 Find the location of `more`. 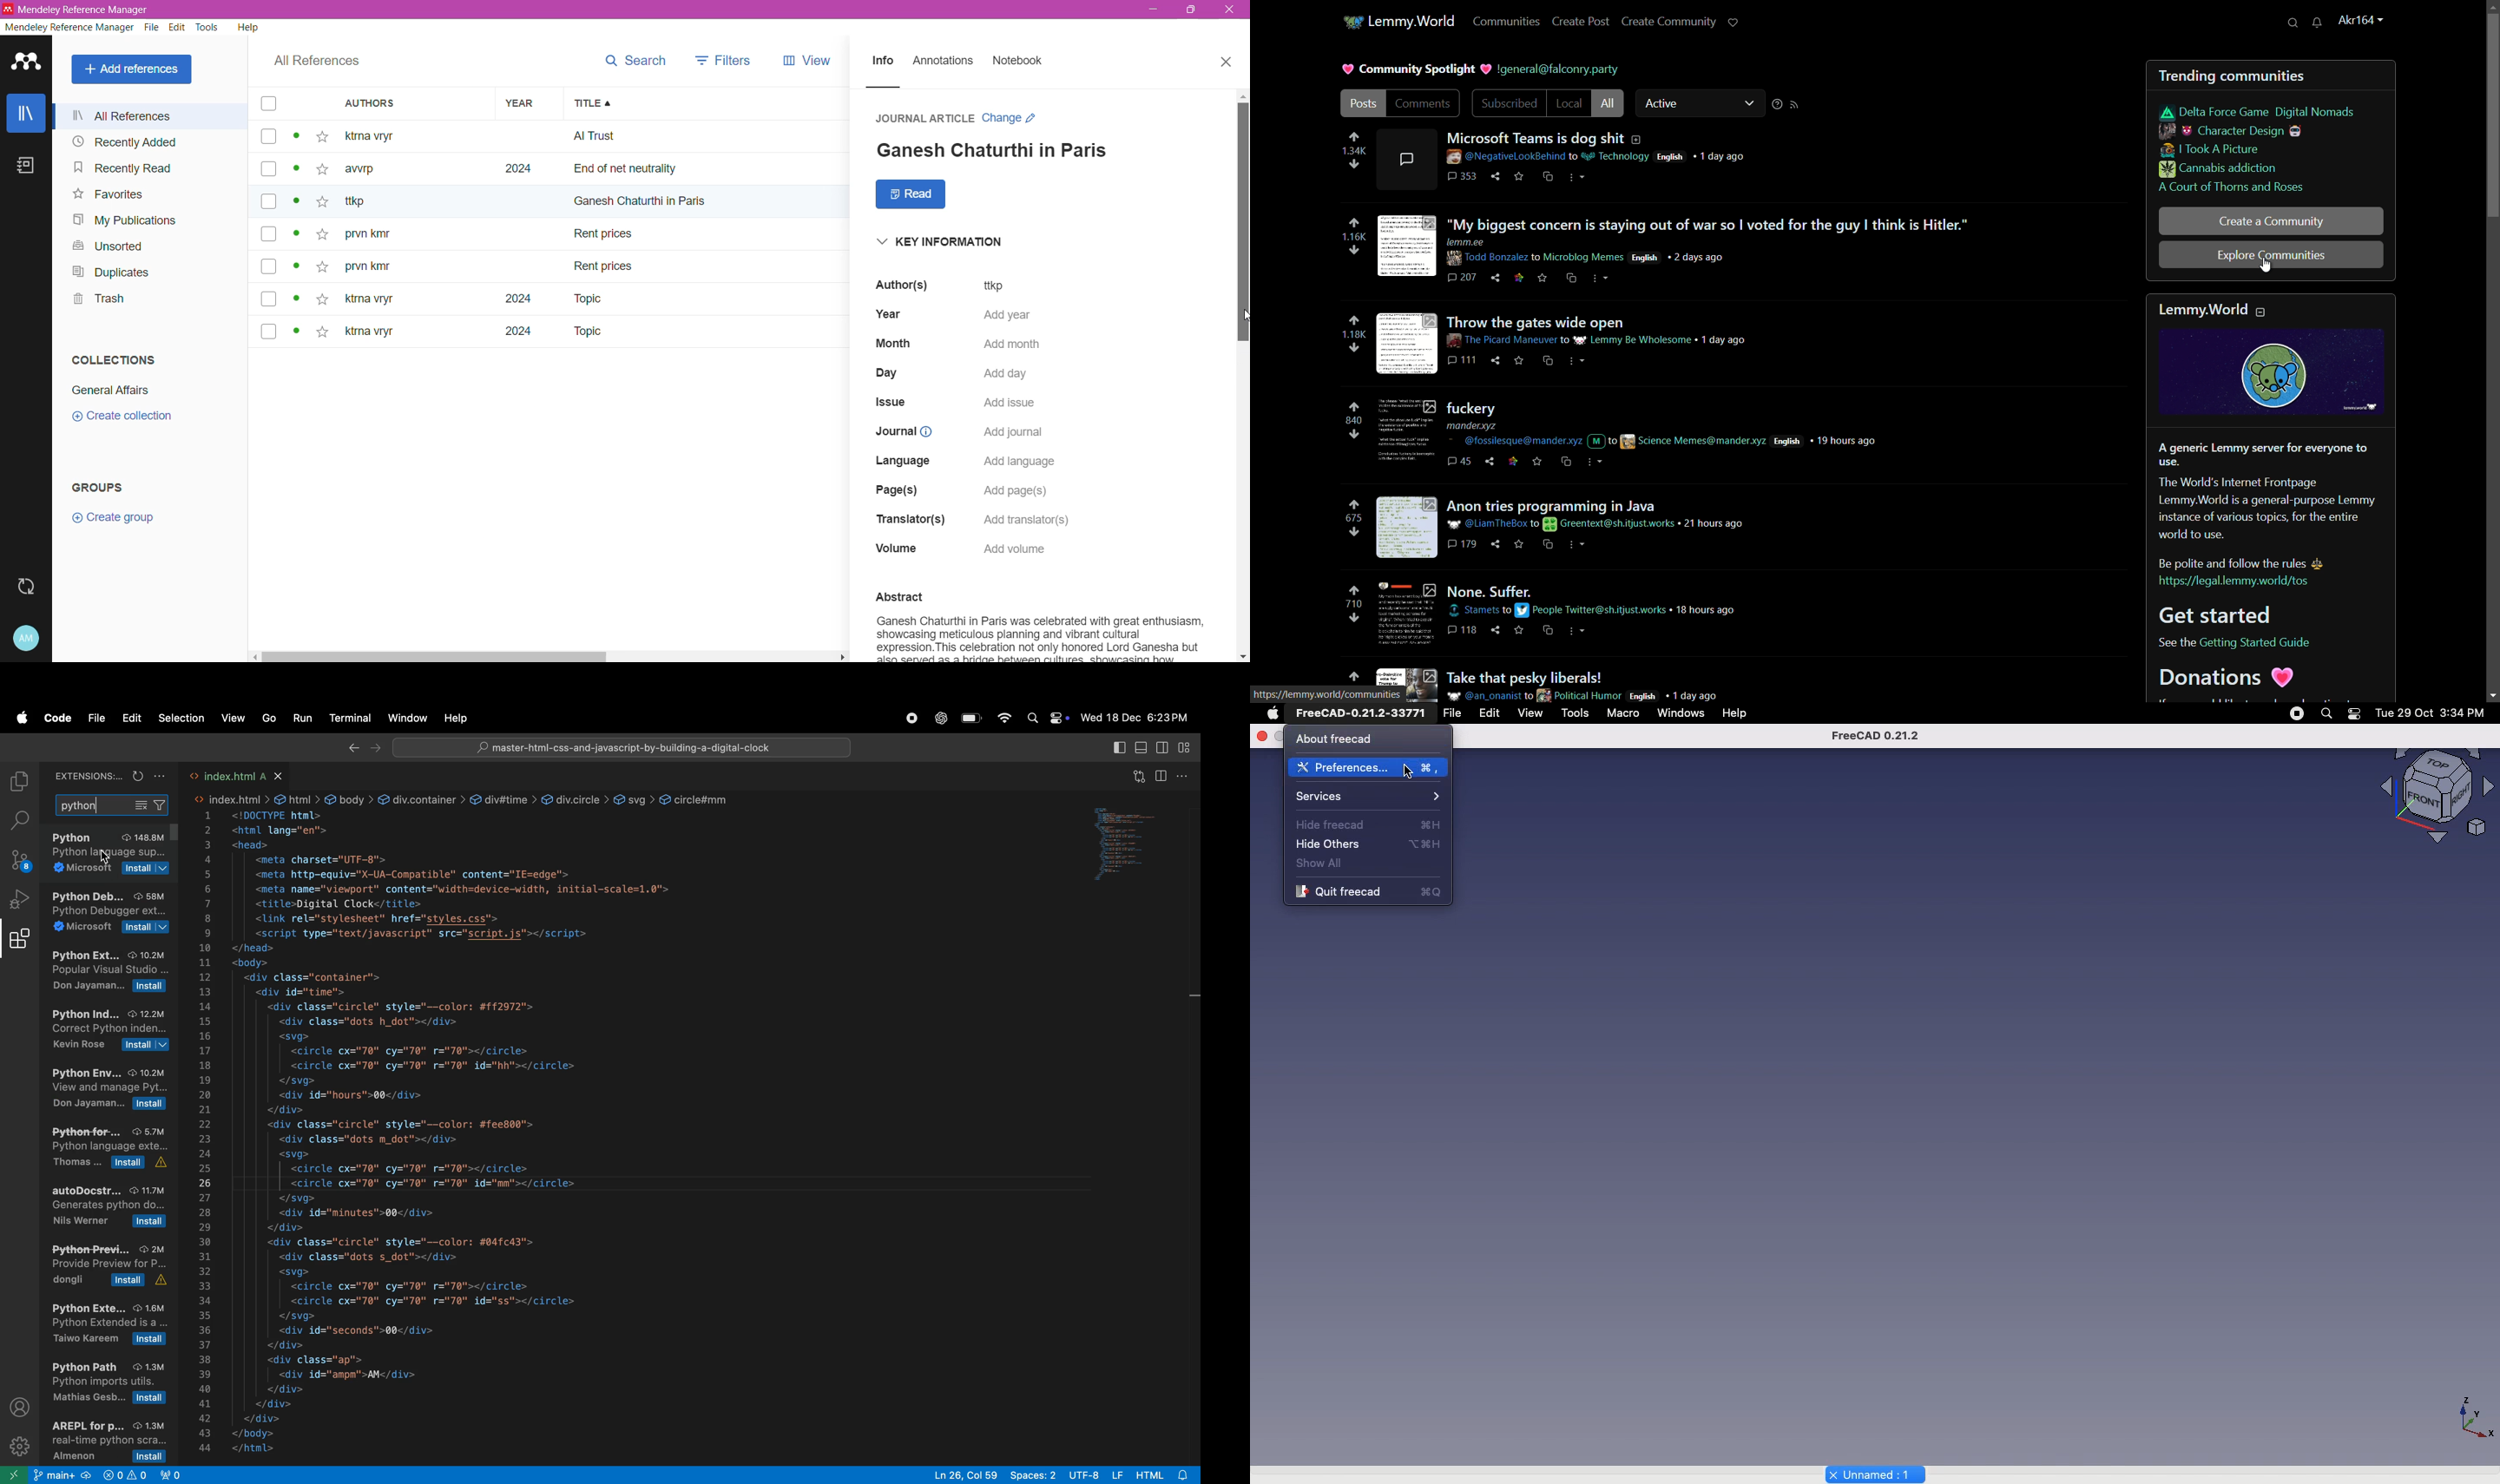

more is located at coordinates (1596, 461).